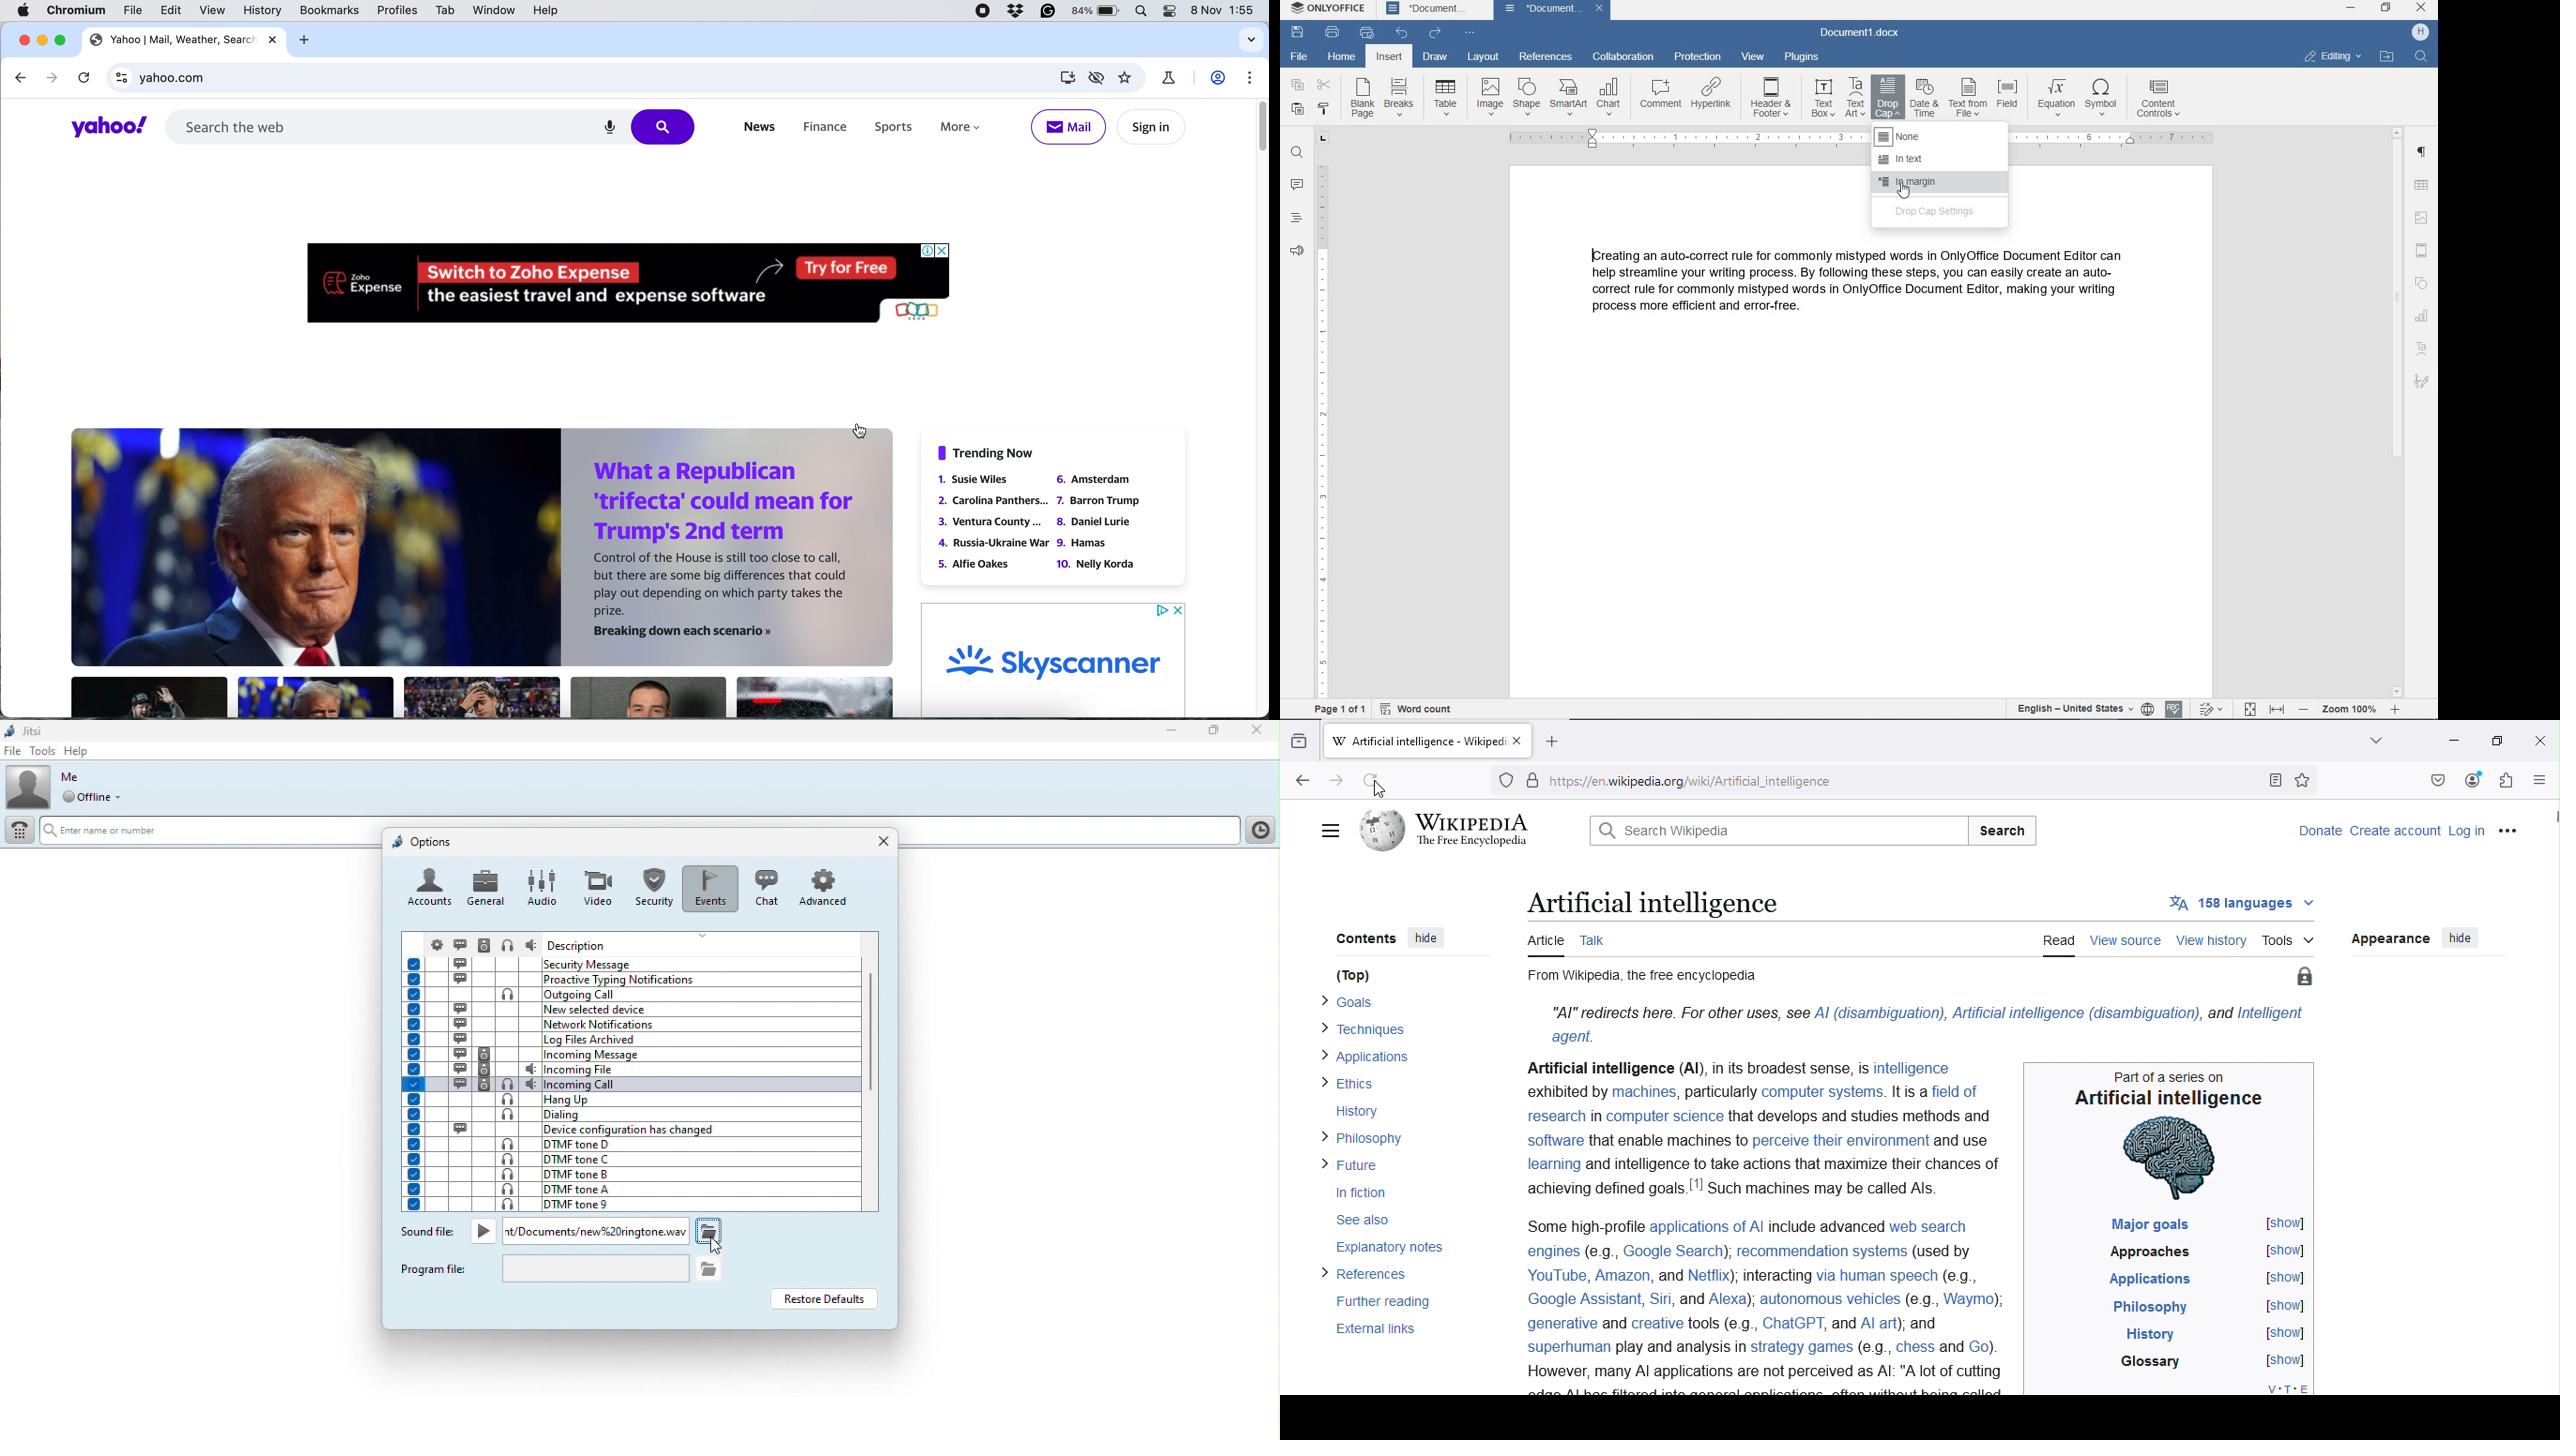  I want to click on Jitsi, so click(26, 729).